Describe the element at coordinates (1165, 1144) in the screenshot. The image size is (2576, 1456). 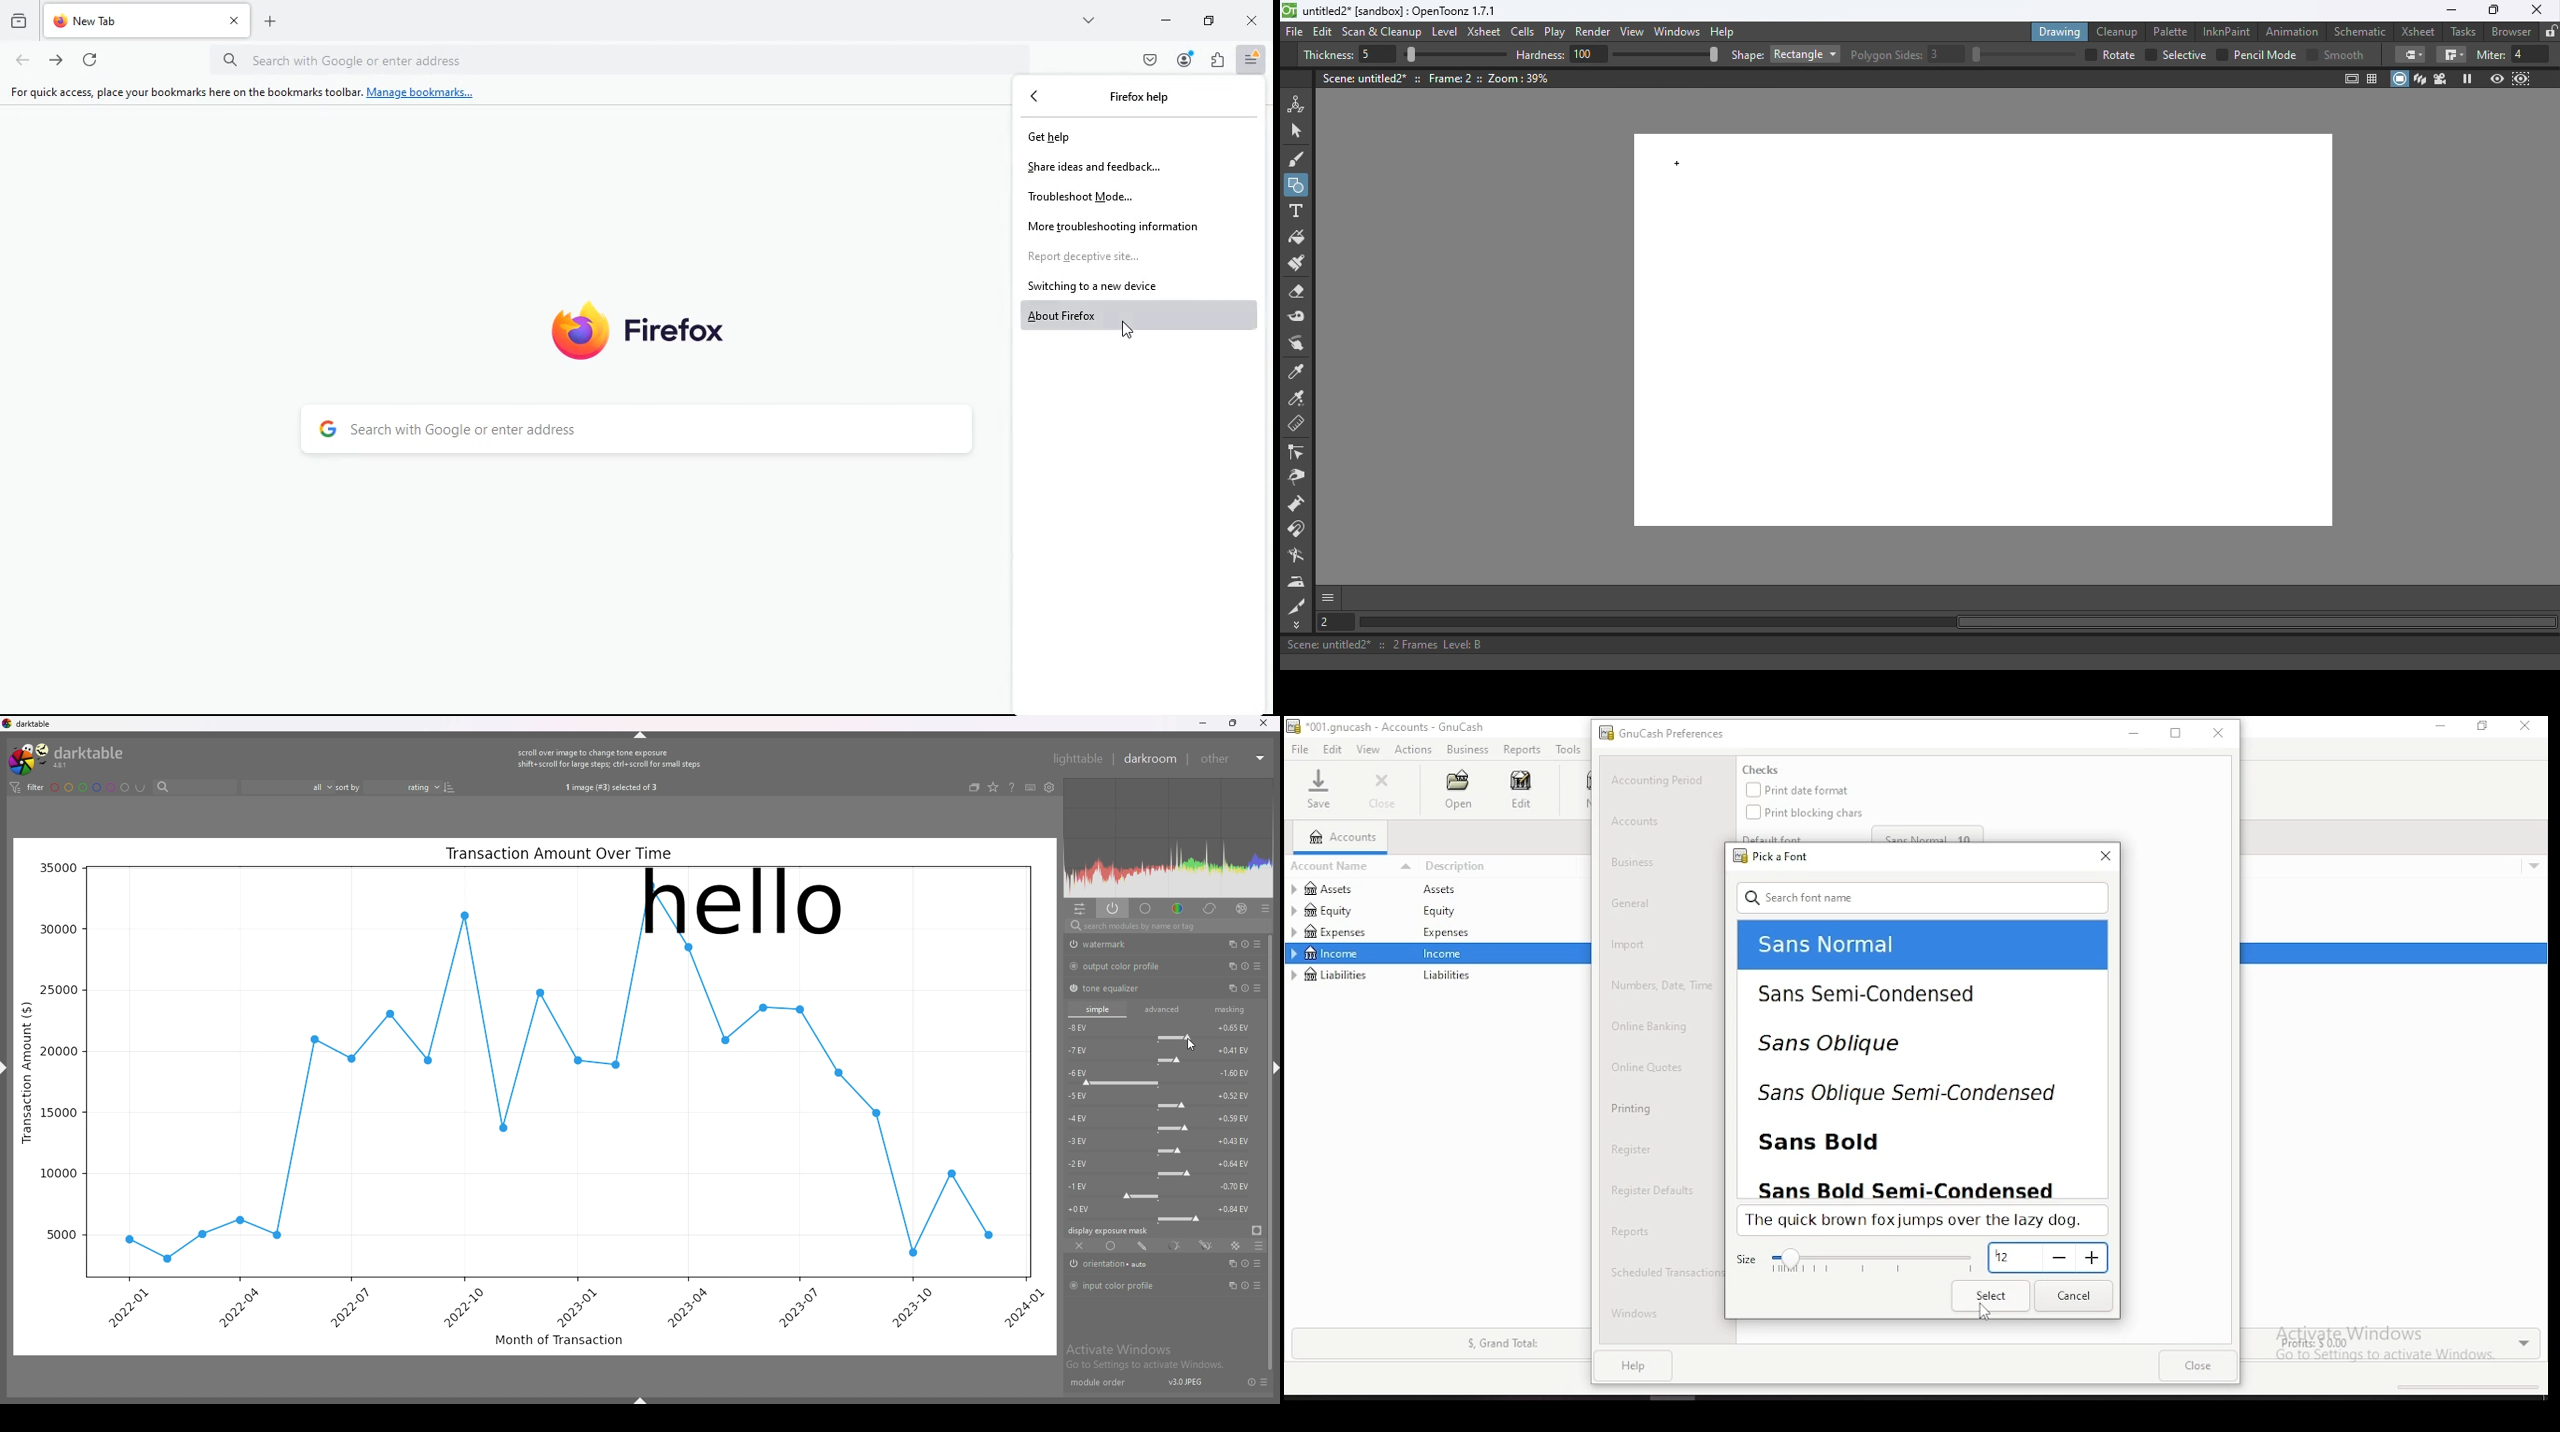
I see `-3 EV force` at that location.